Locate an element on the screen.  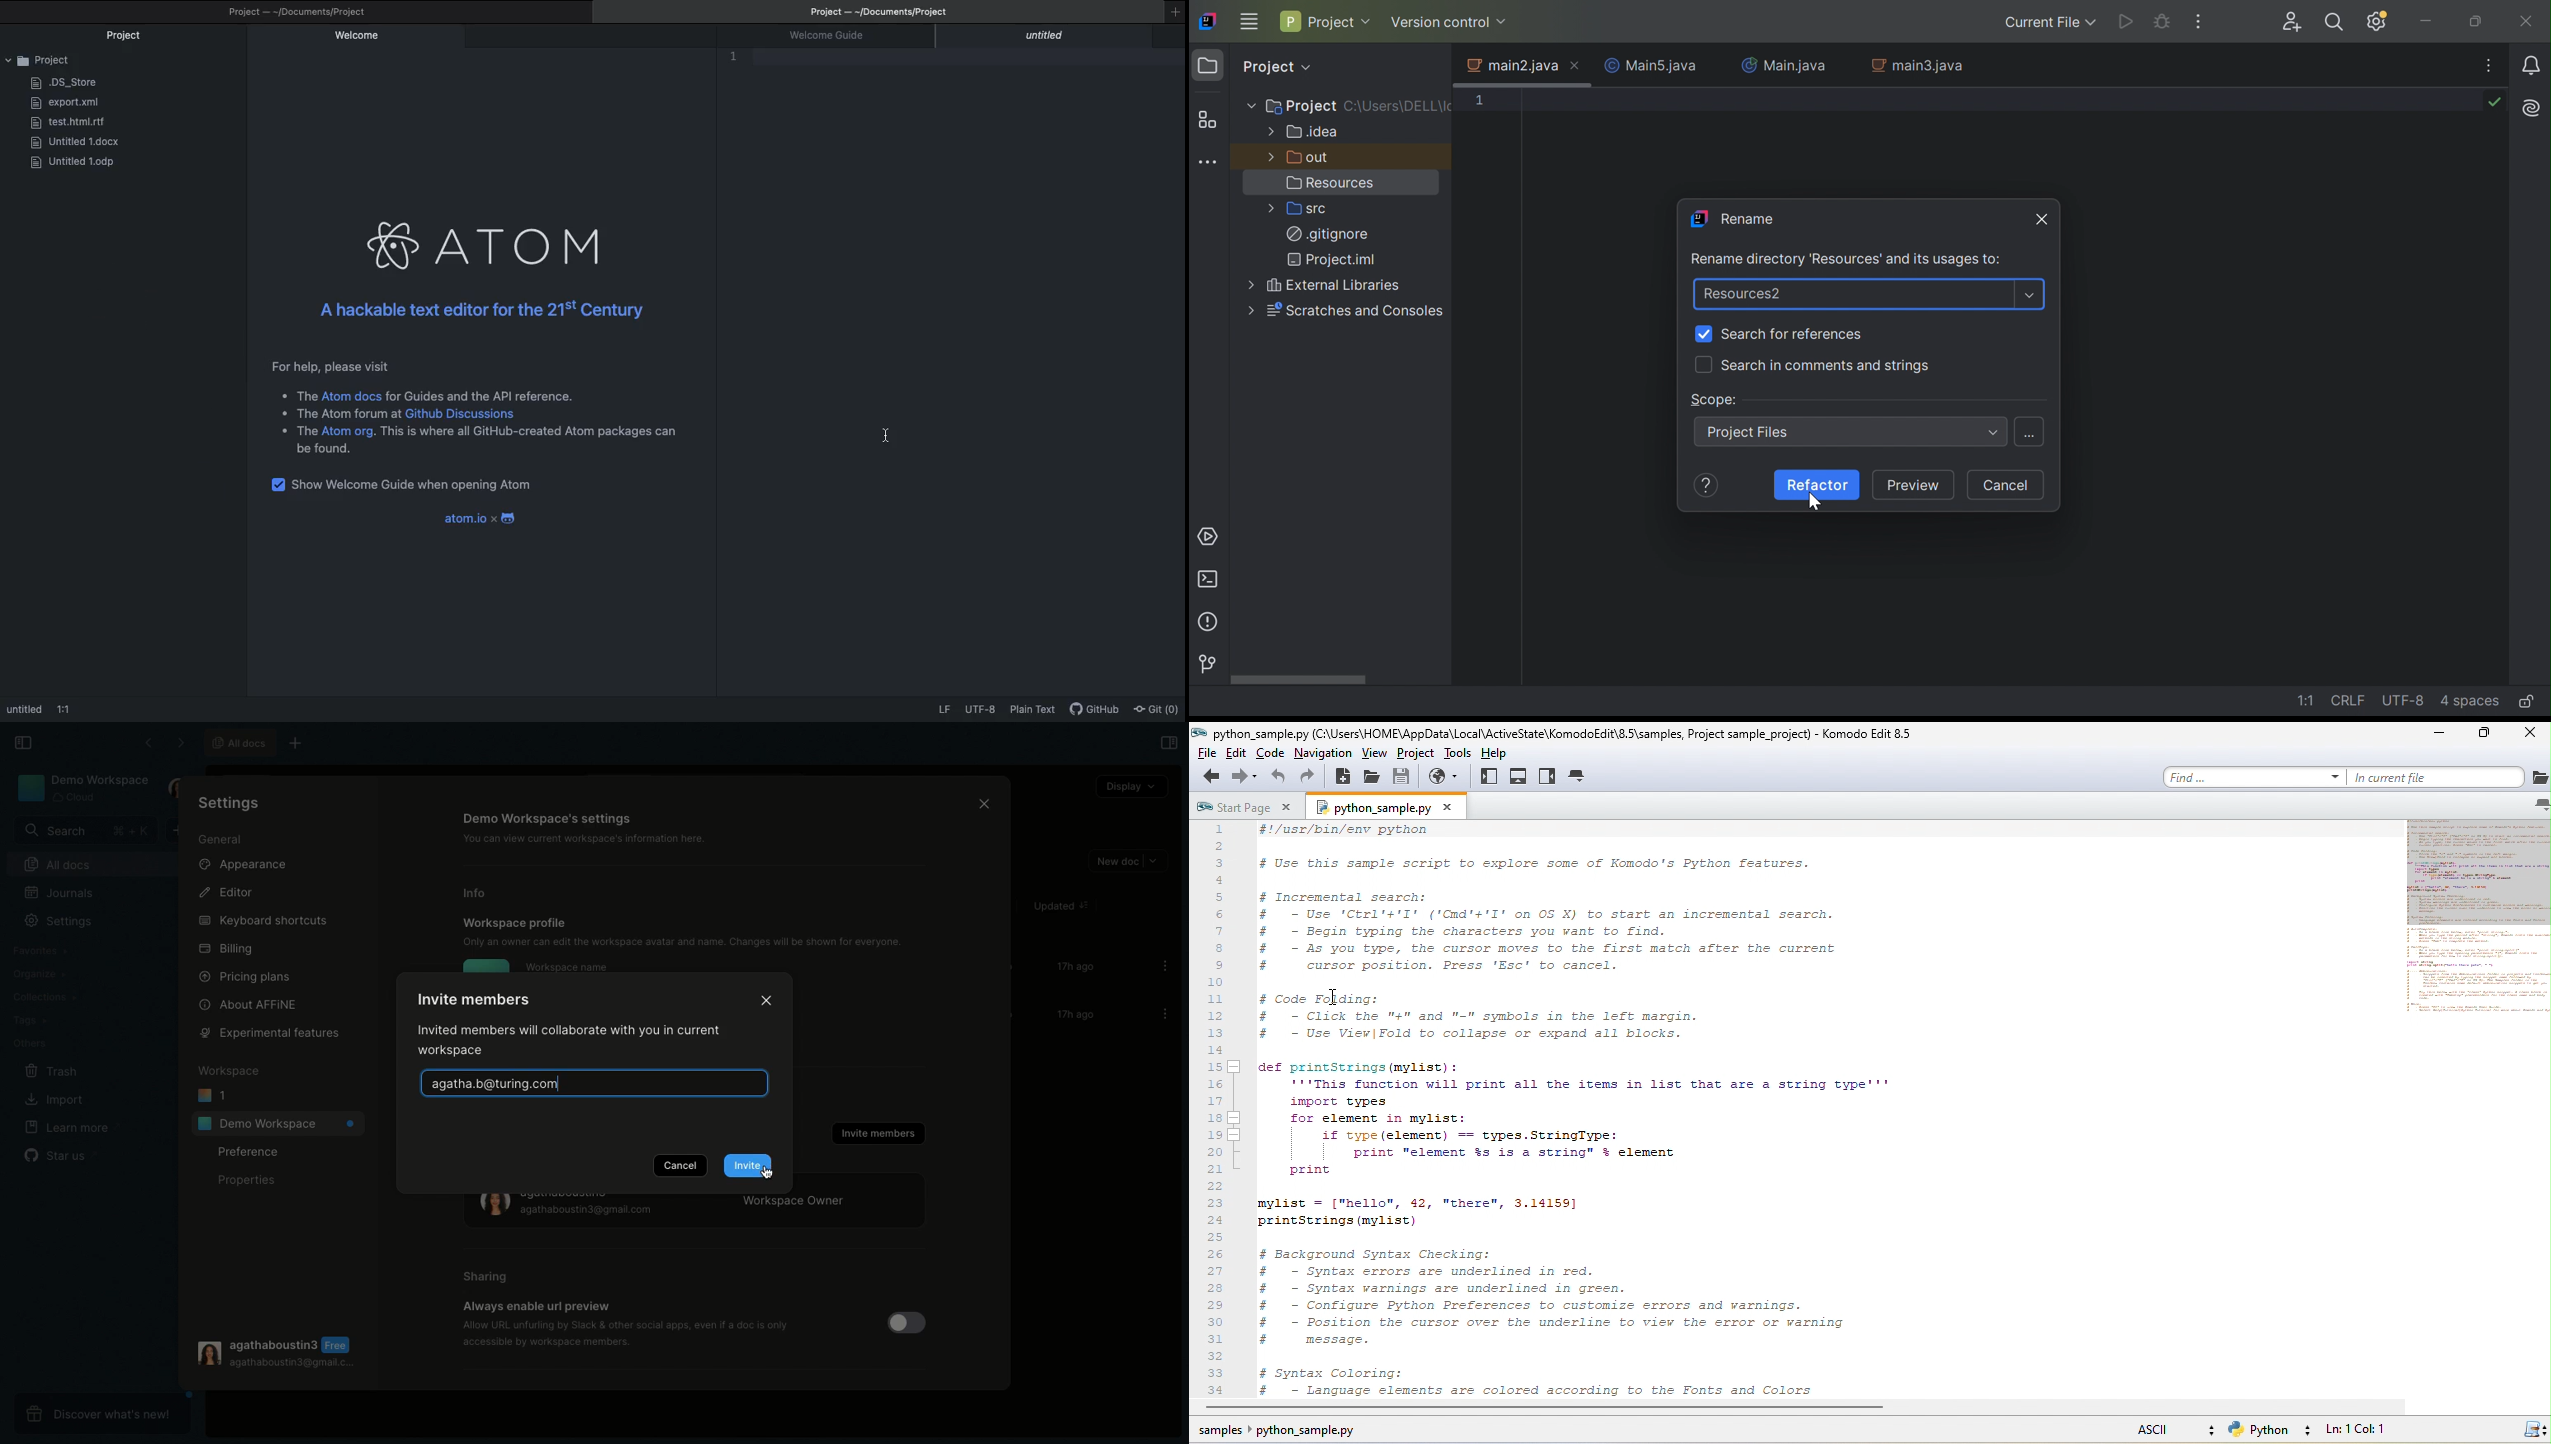
Help is located at coordinates (471, 409).